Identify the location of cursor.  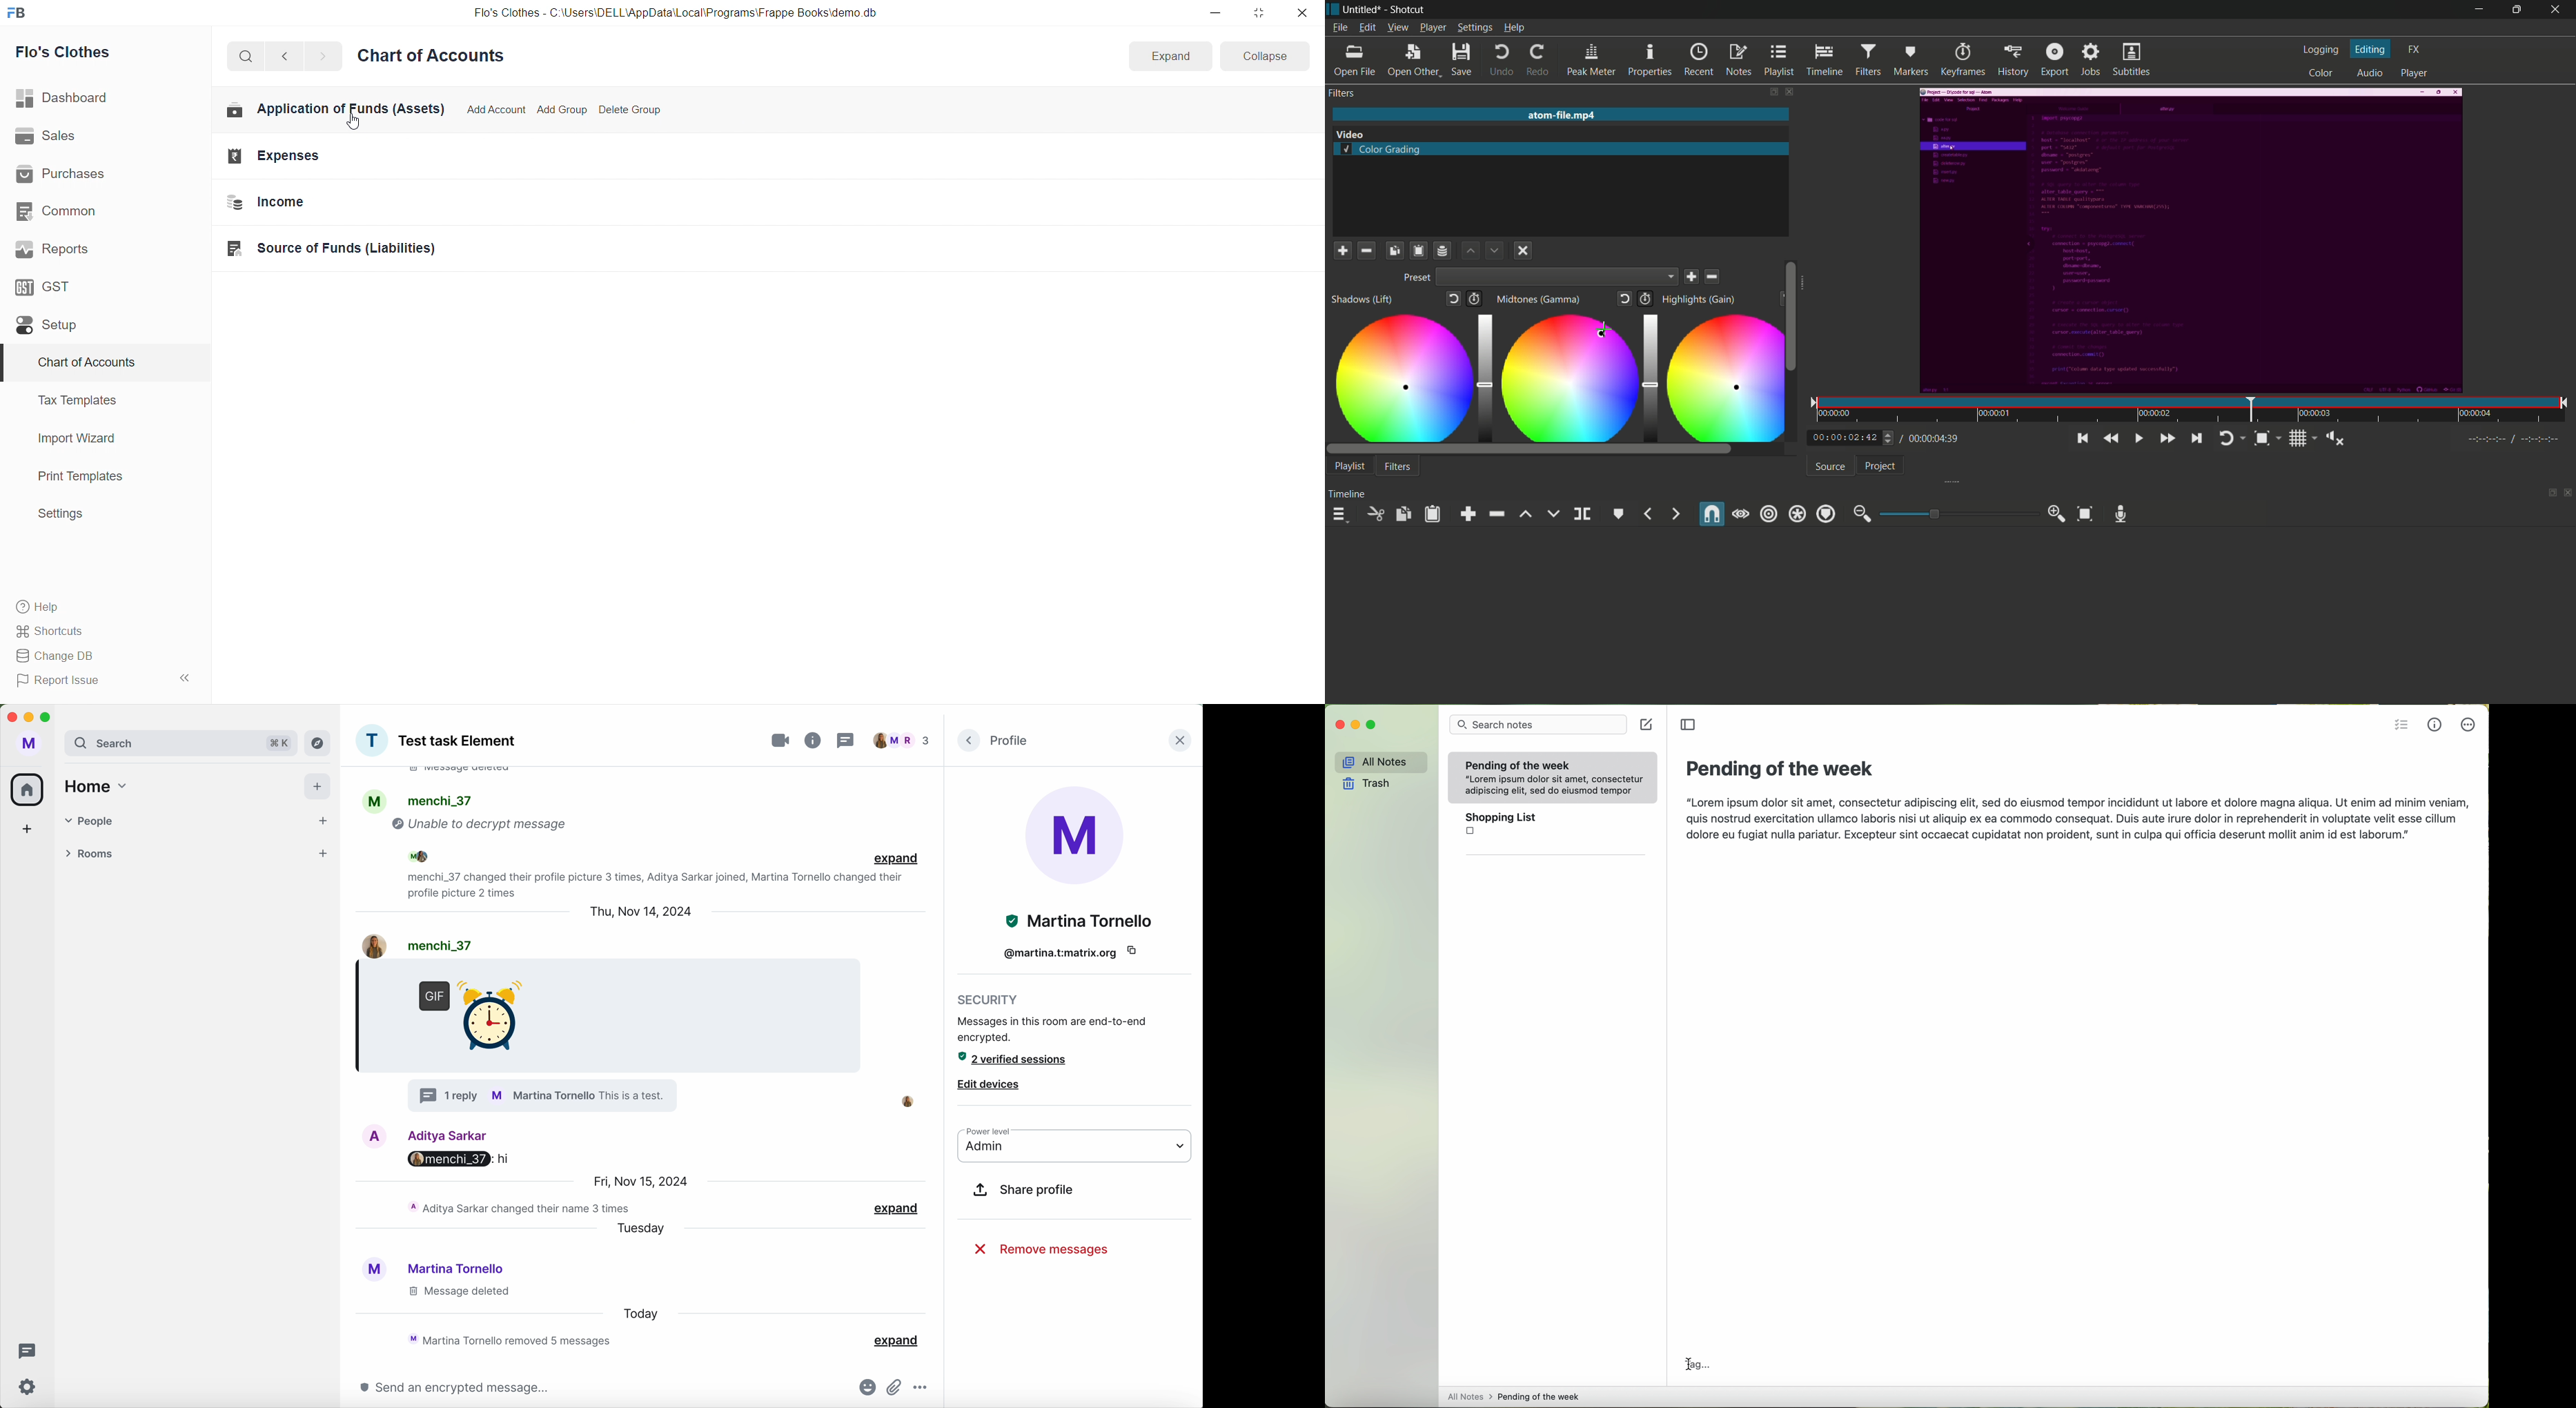
(1603, 330).